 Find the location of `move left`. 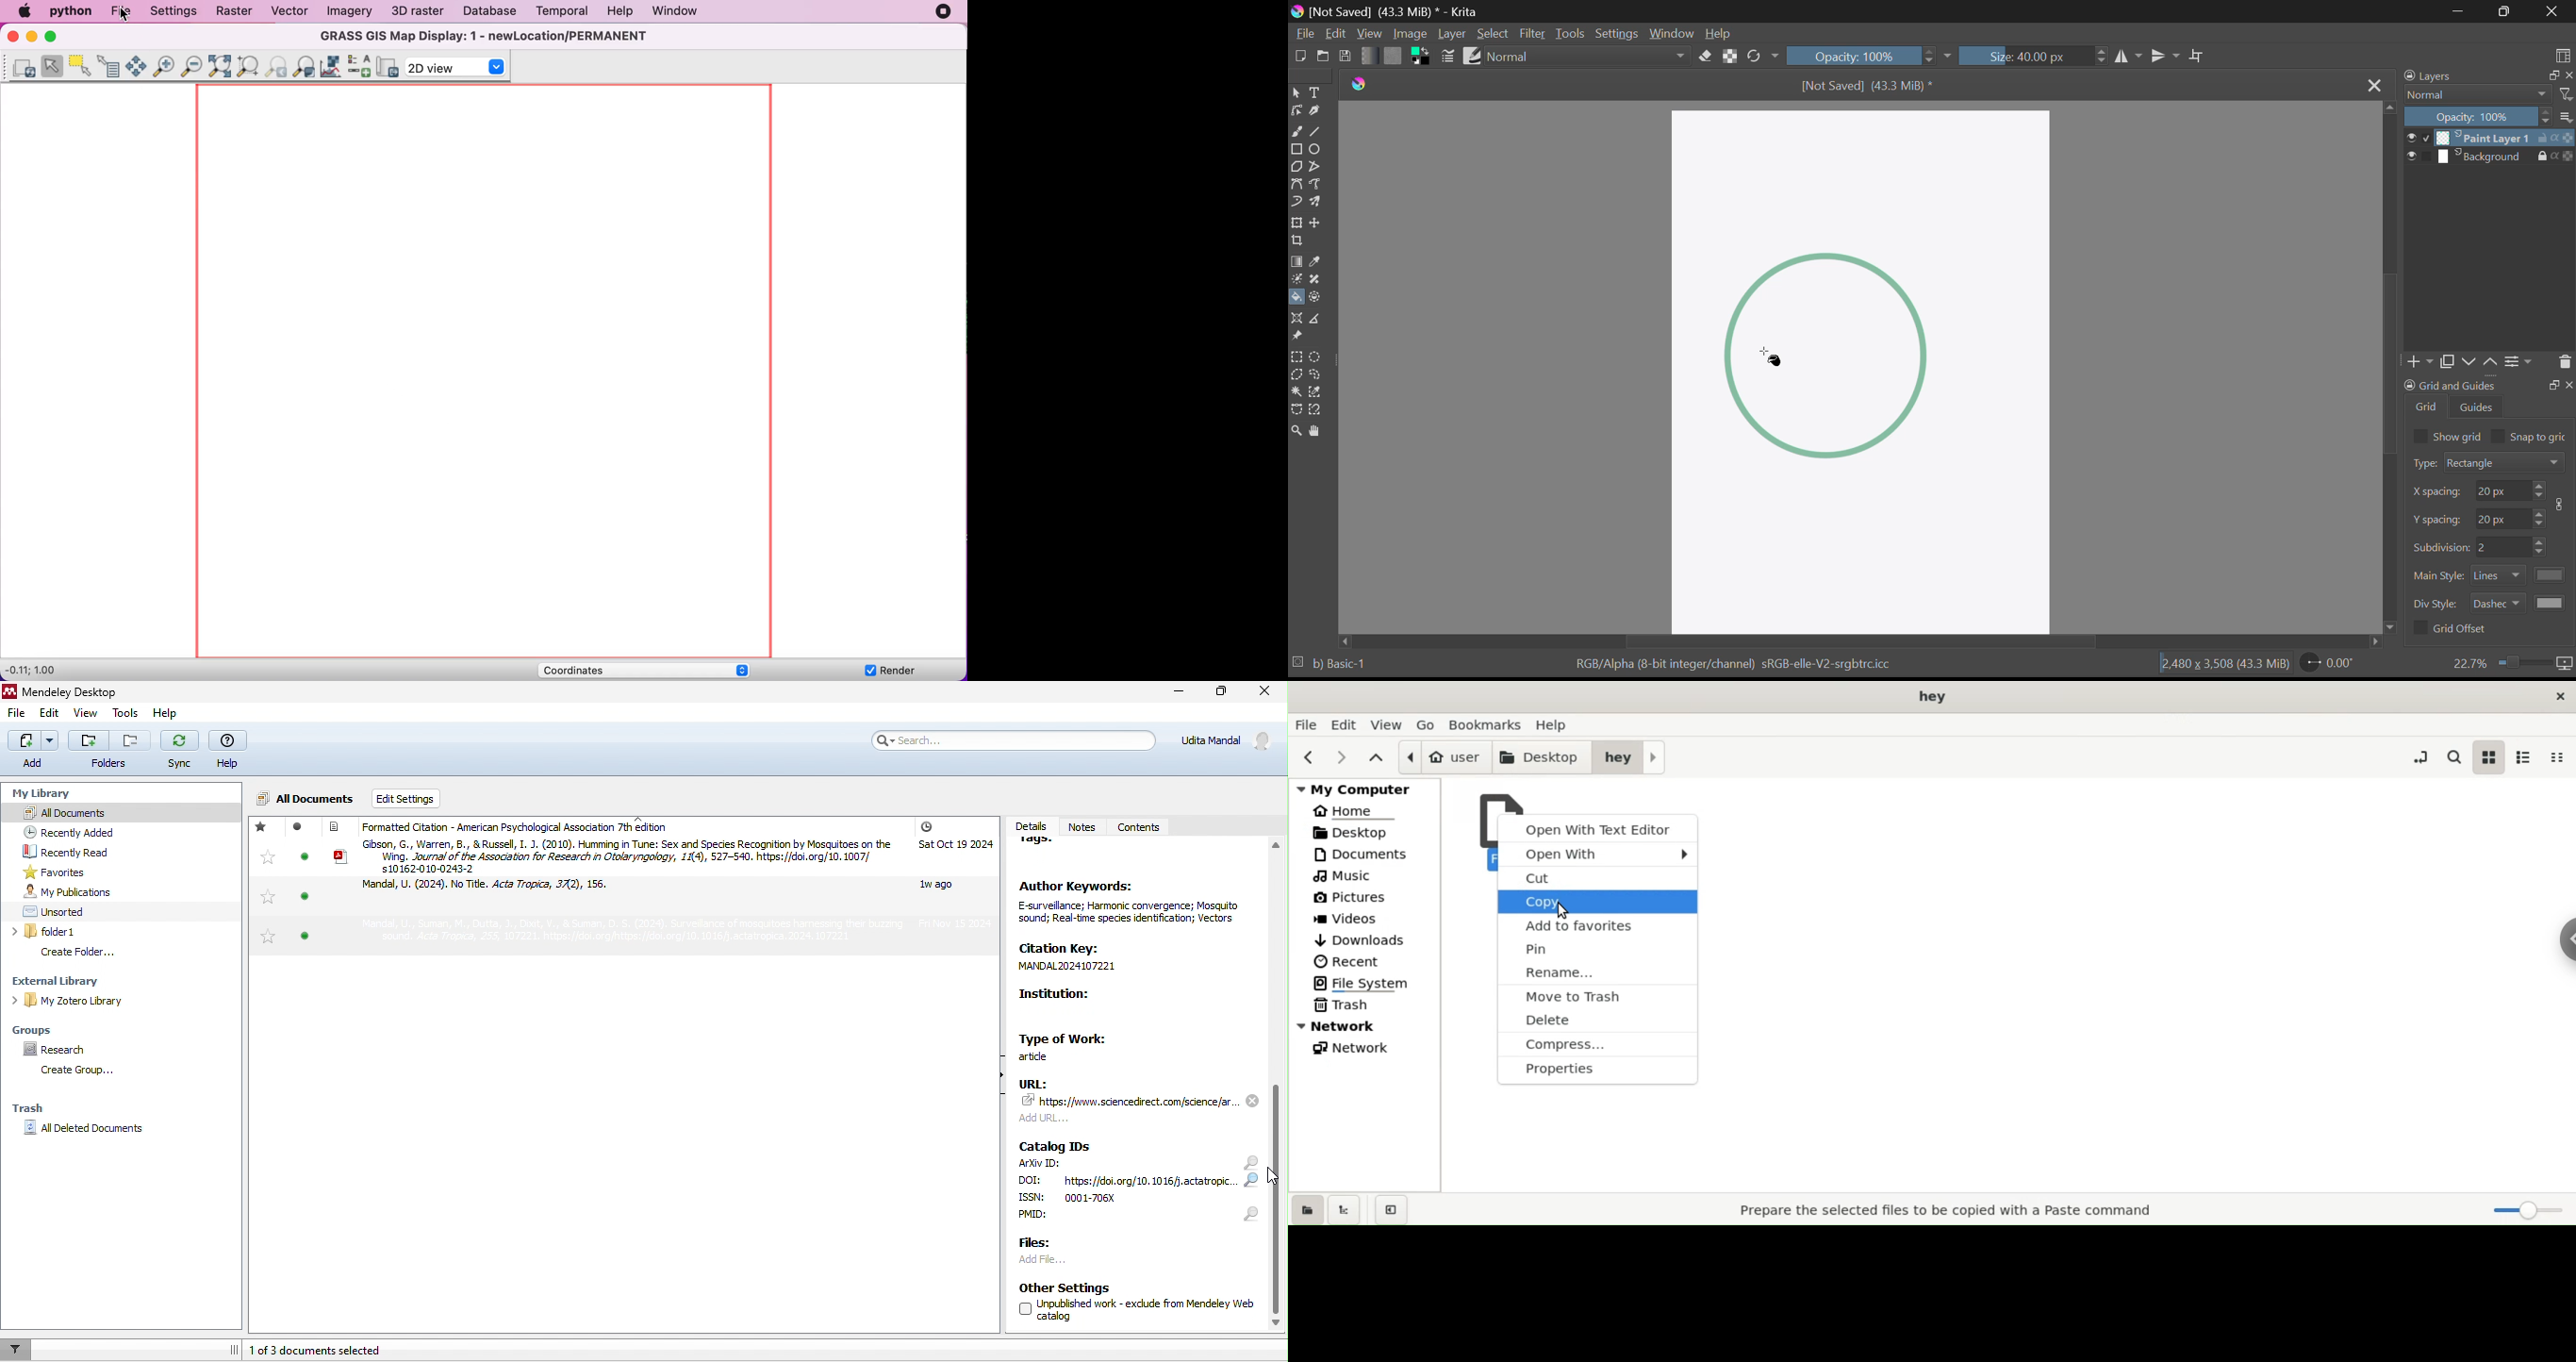

move left is located at coordinates (1344, 639).